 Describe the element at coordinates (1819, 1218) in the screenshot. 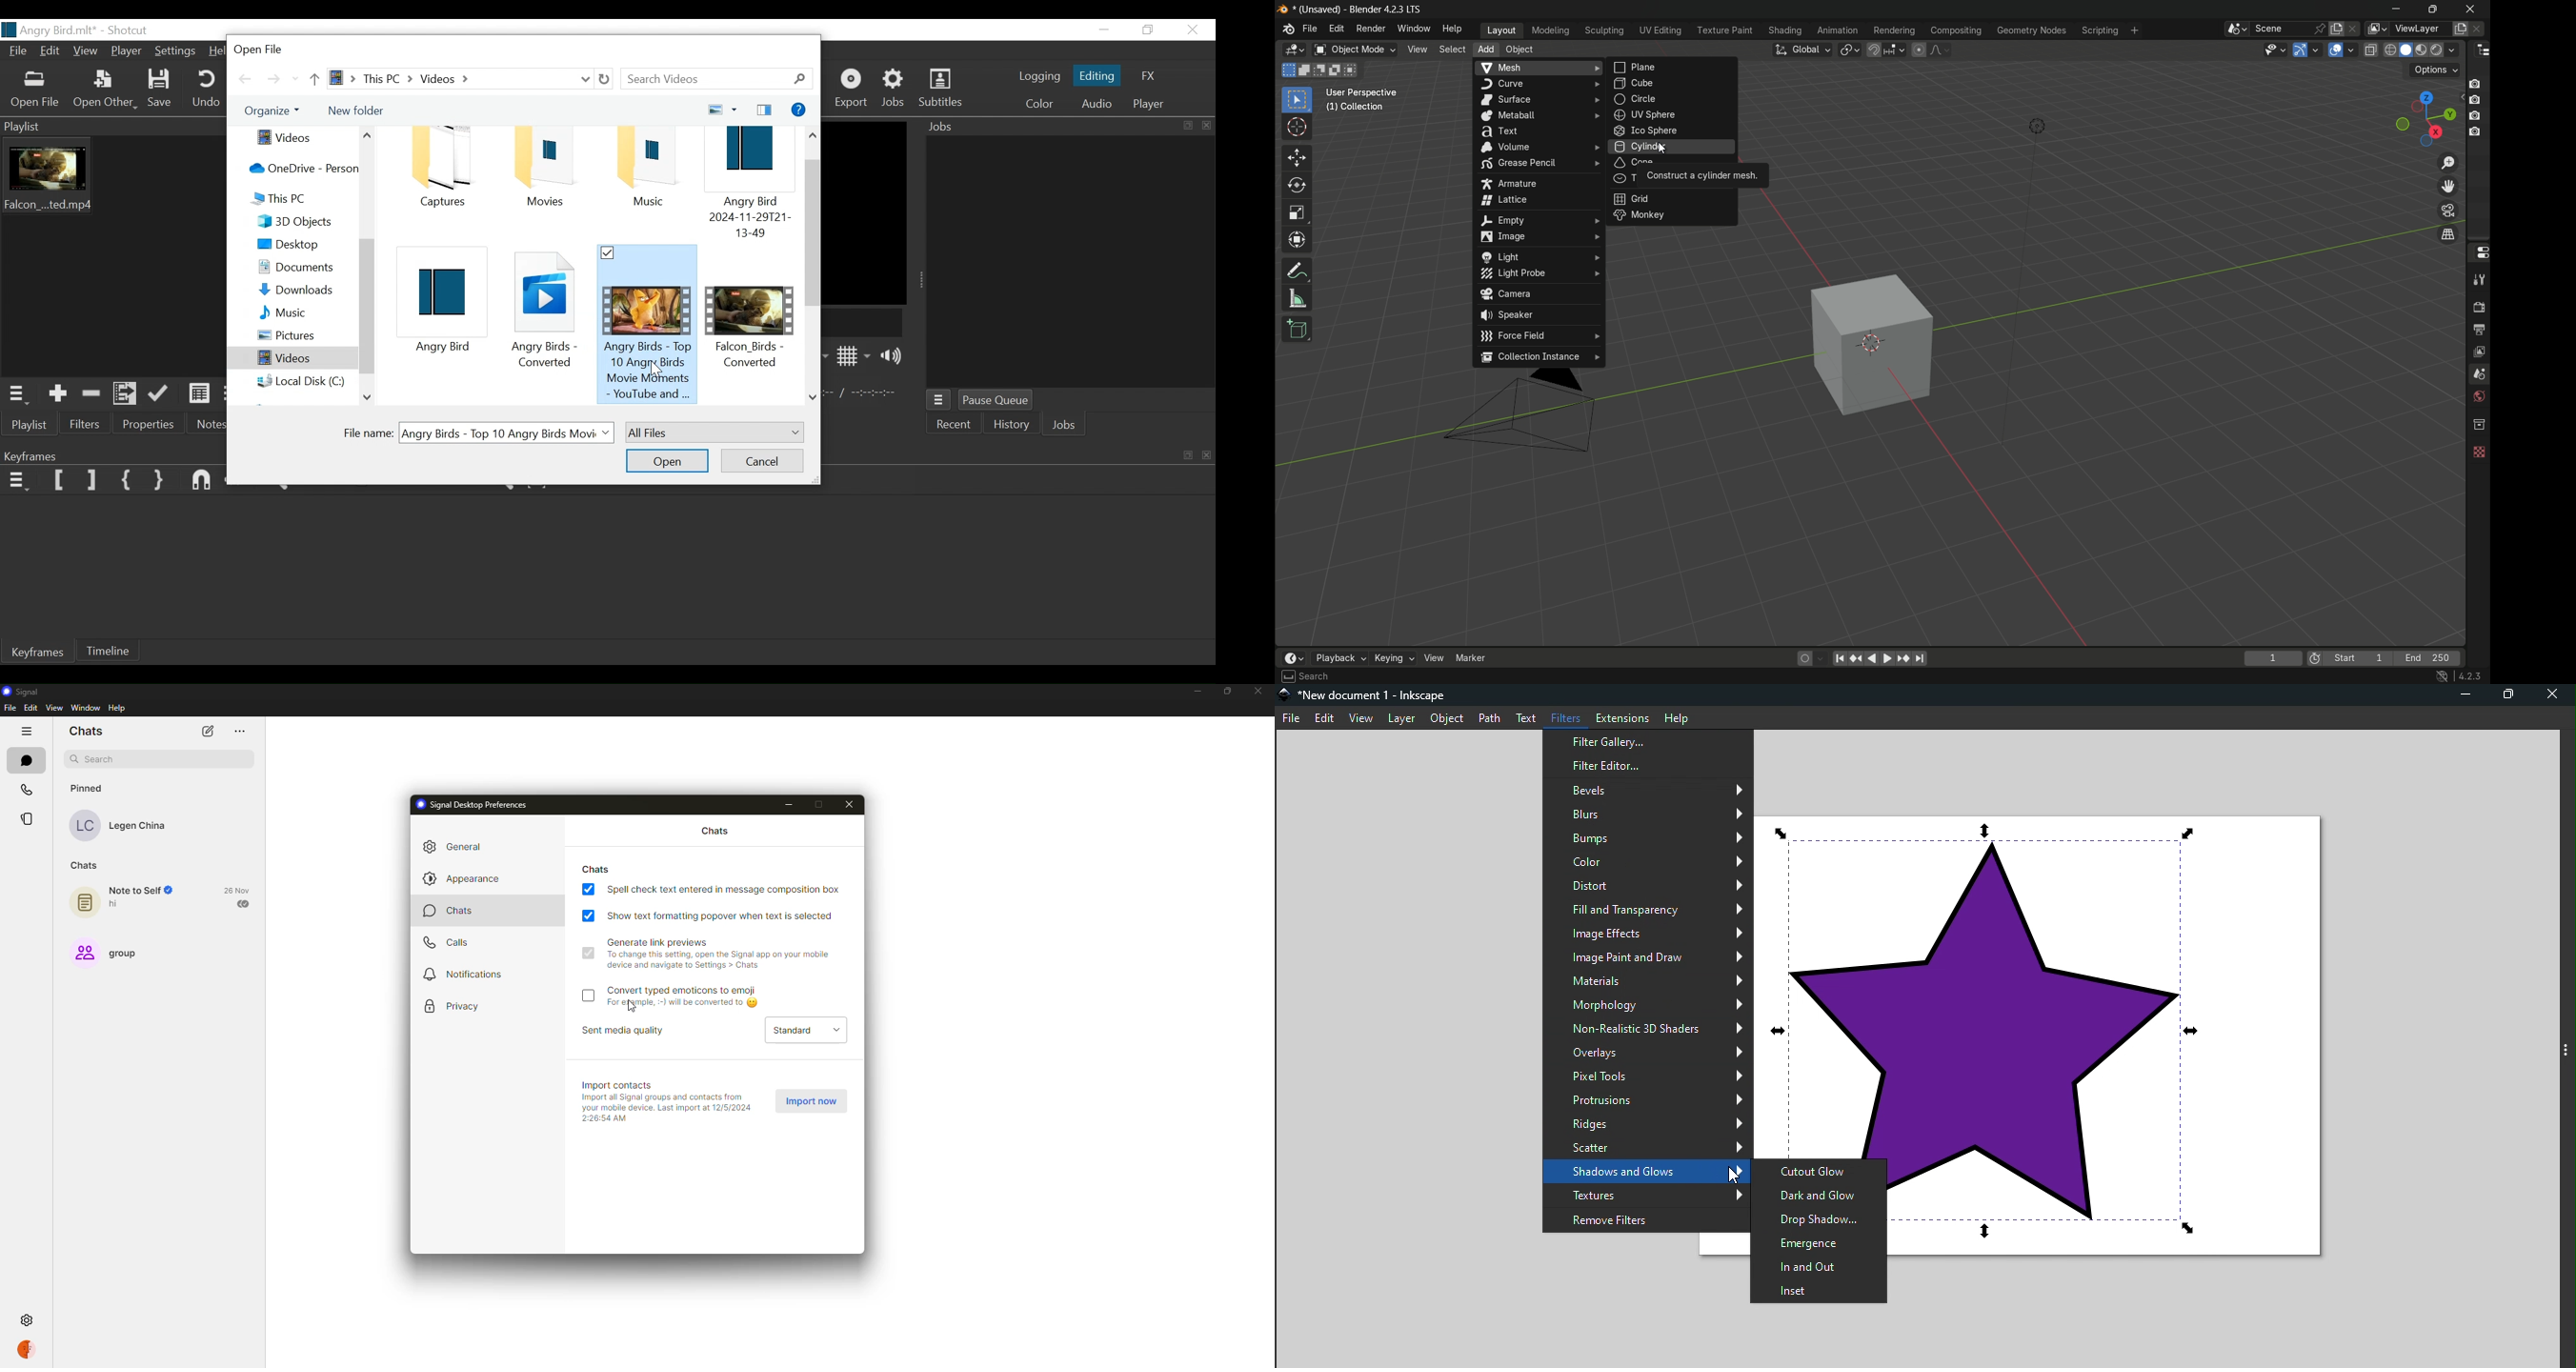

I see `Drop shadow` at that location.